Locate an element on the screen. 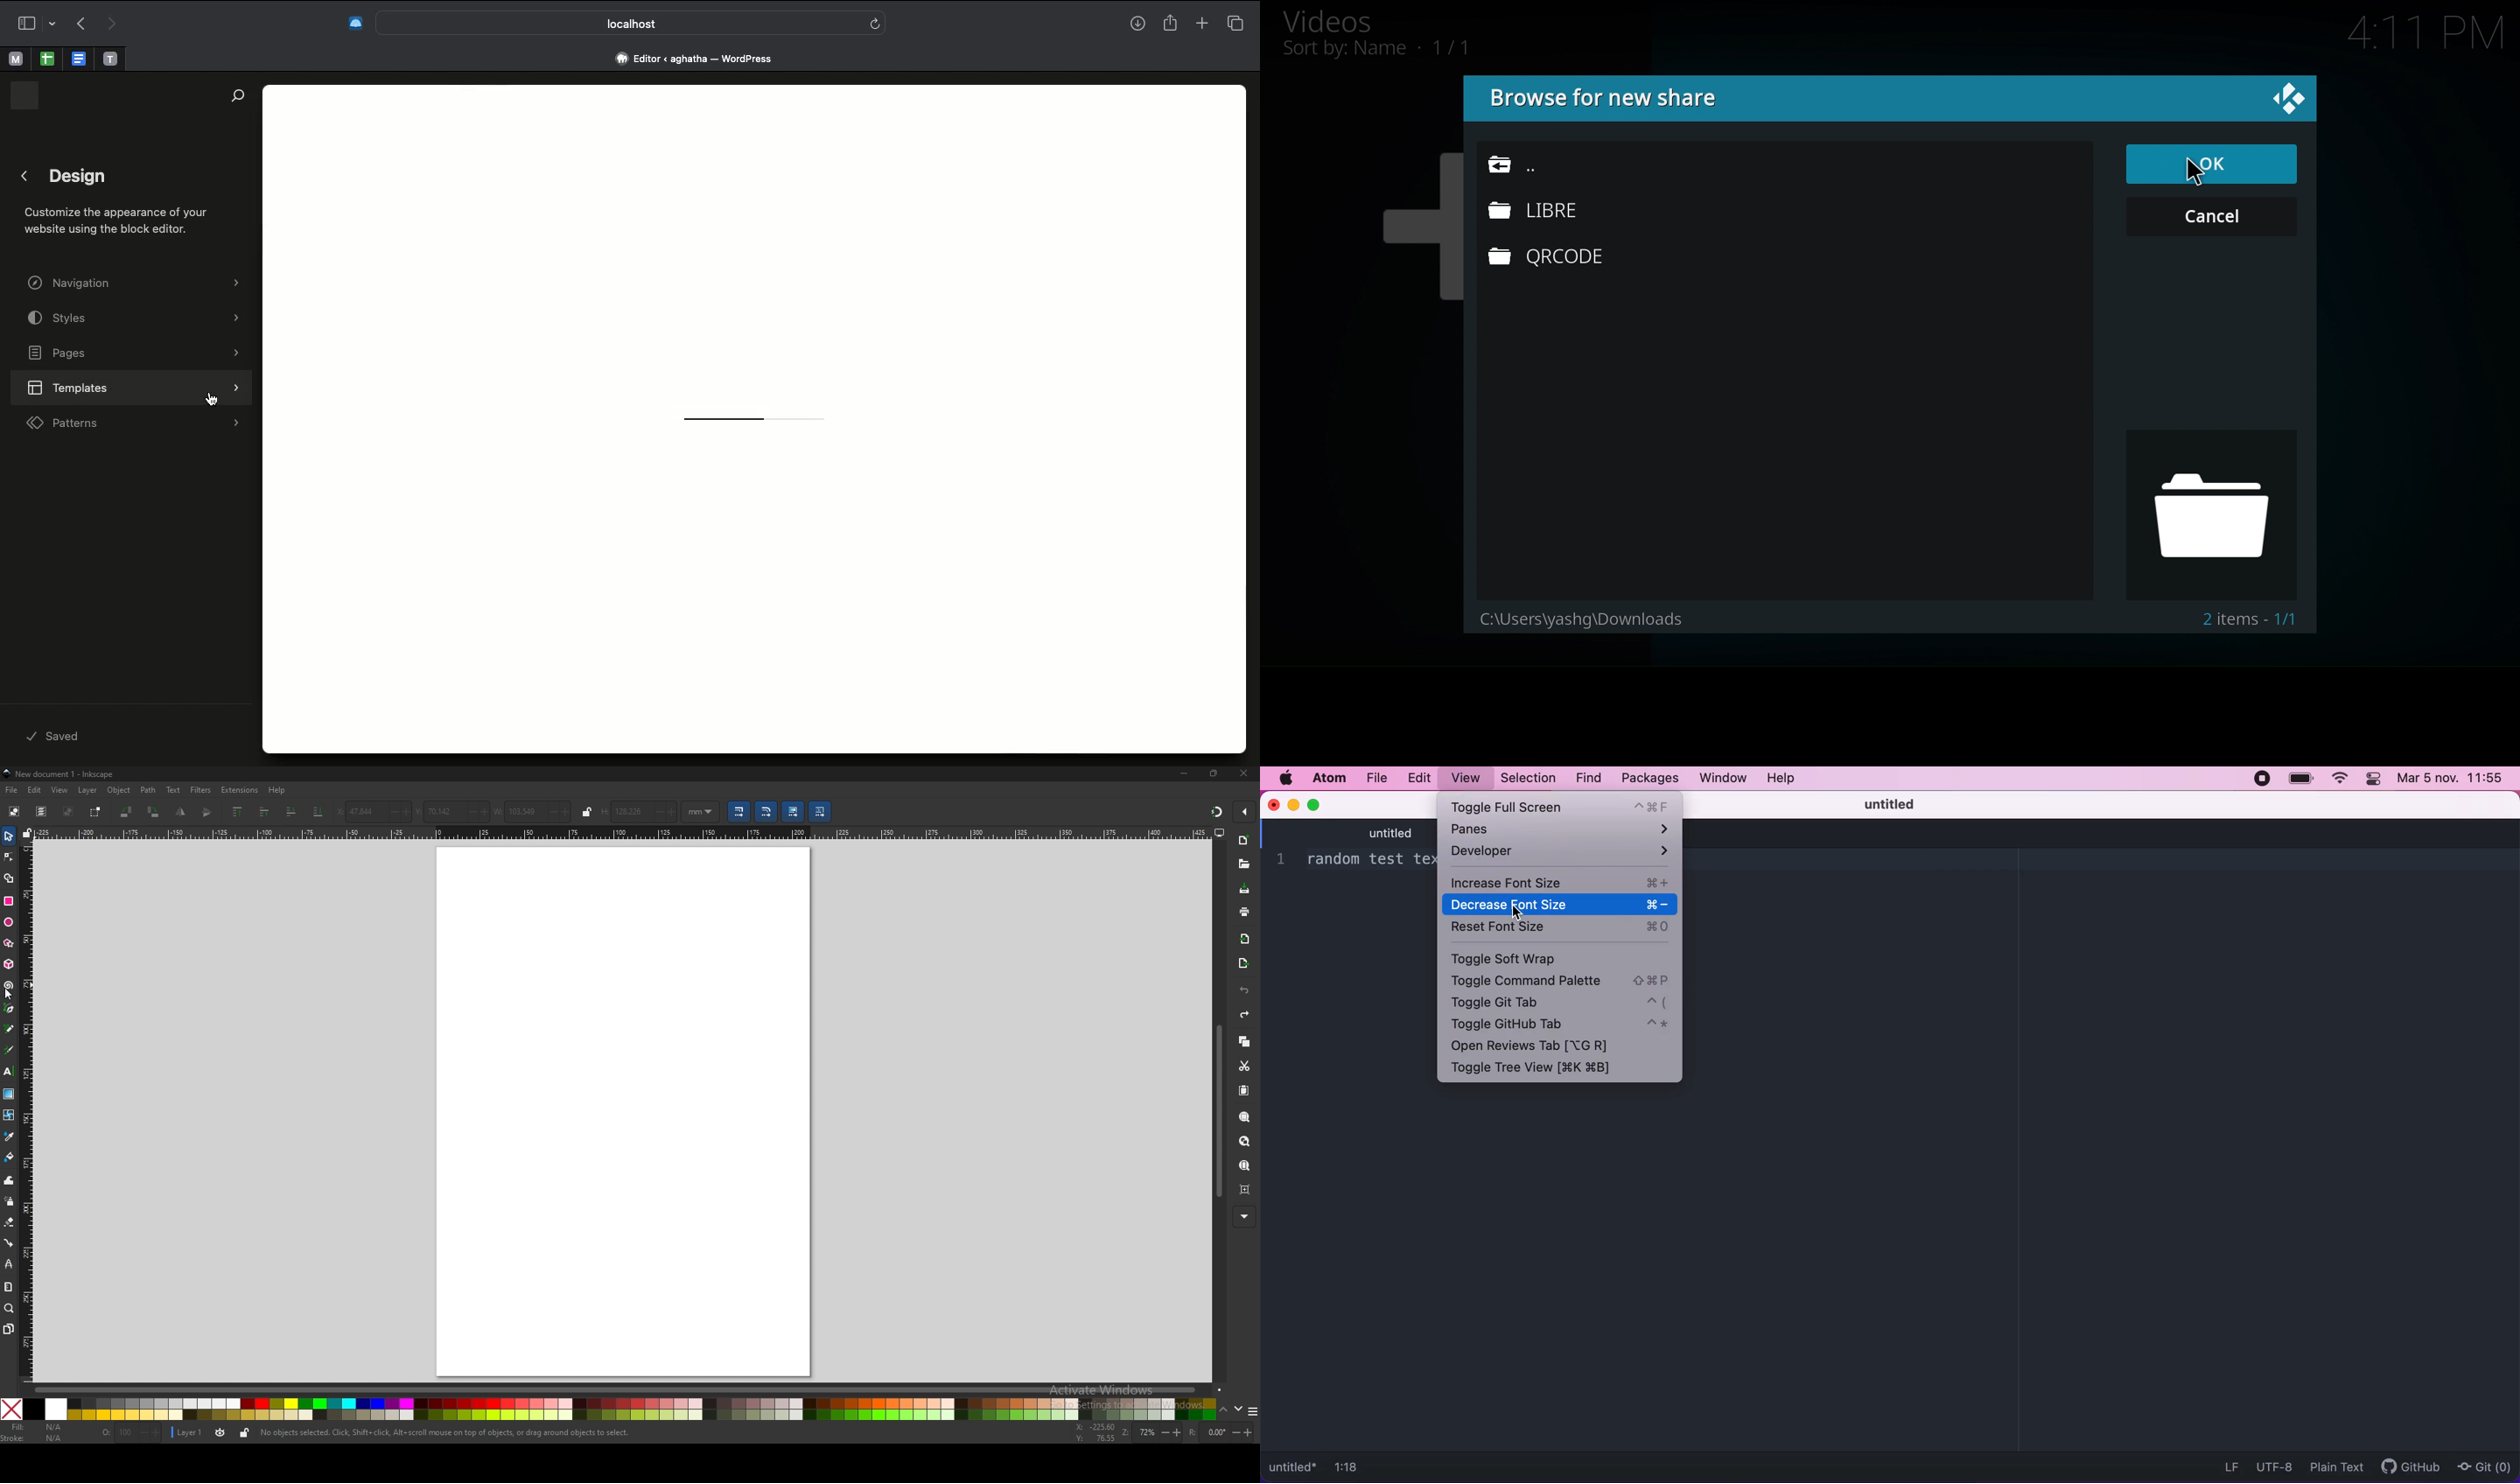 The height and width of the screenshot is (1484, 2520). scroll bar is located at coordinates (627, 1390).